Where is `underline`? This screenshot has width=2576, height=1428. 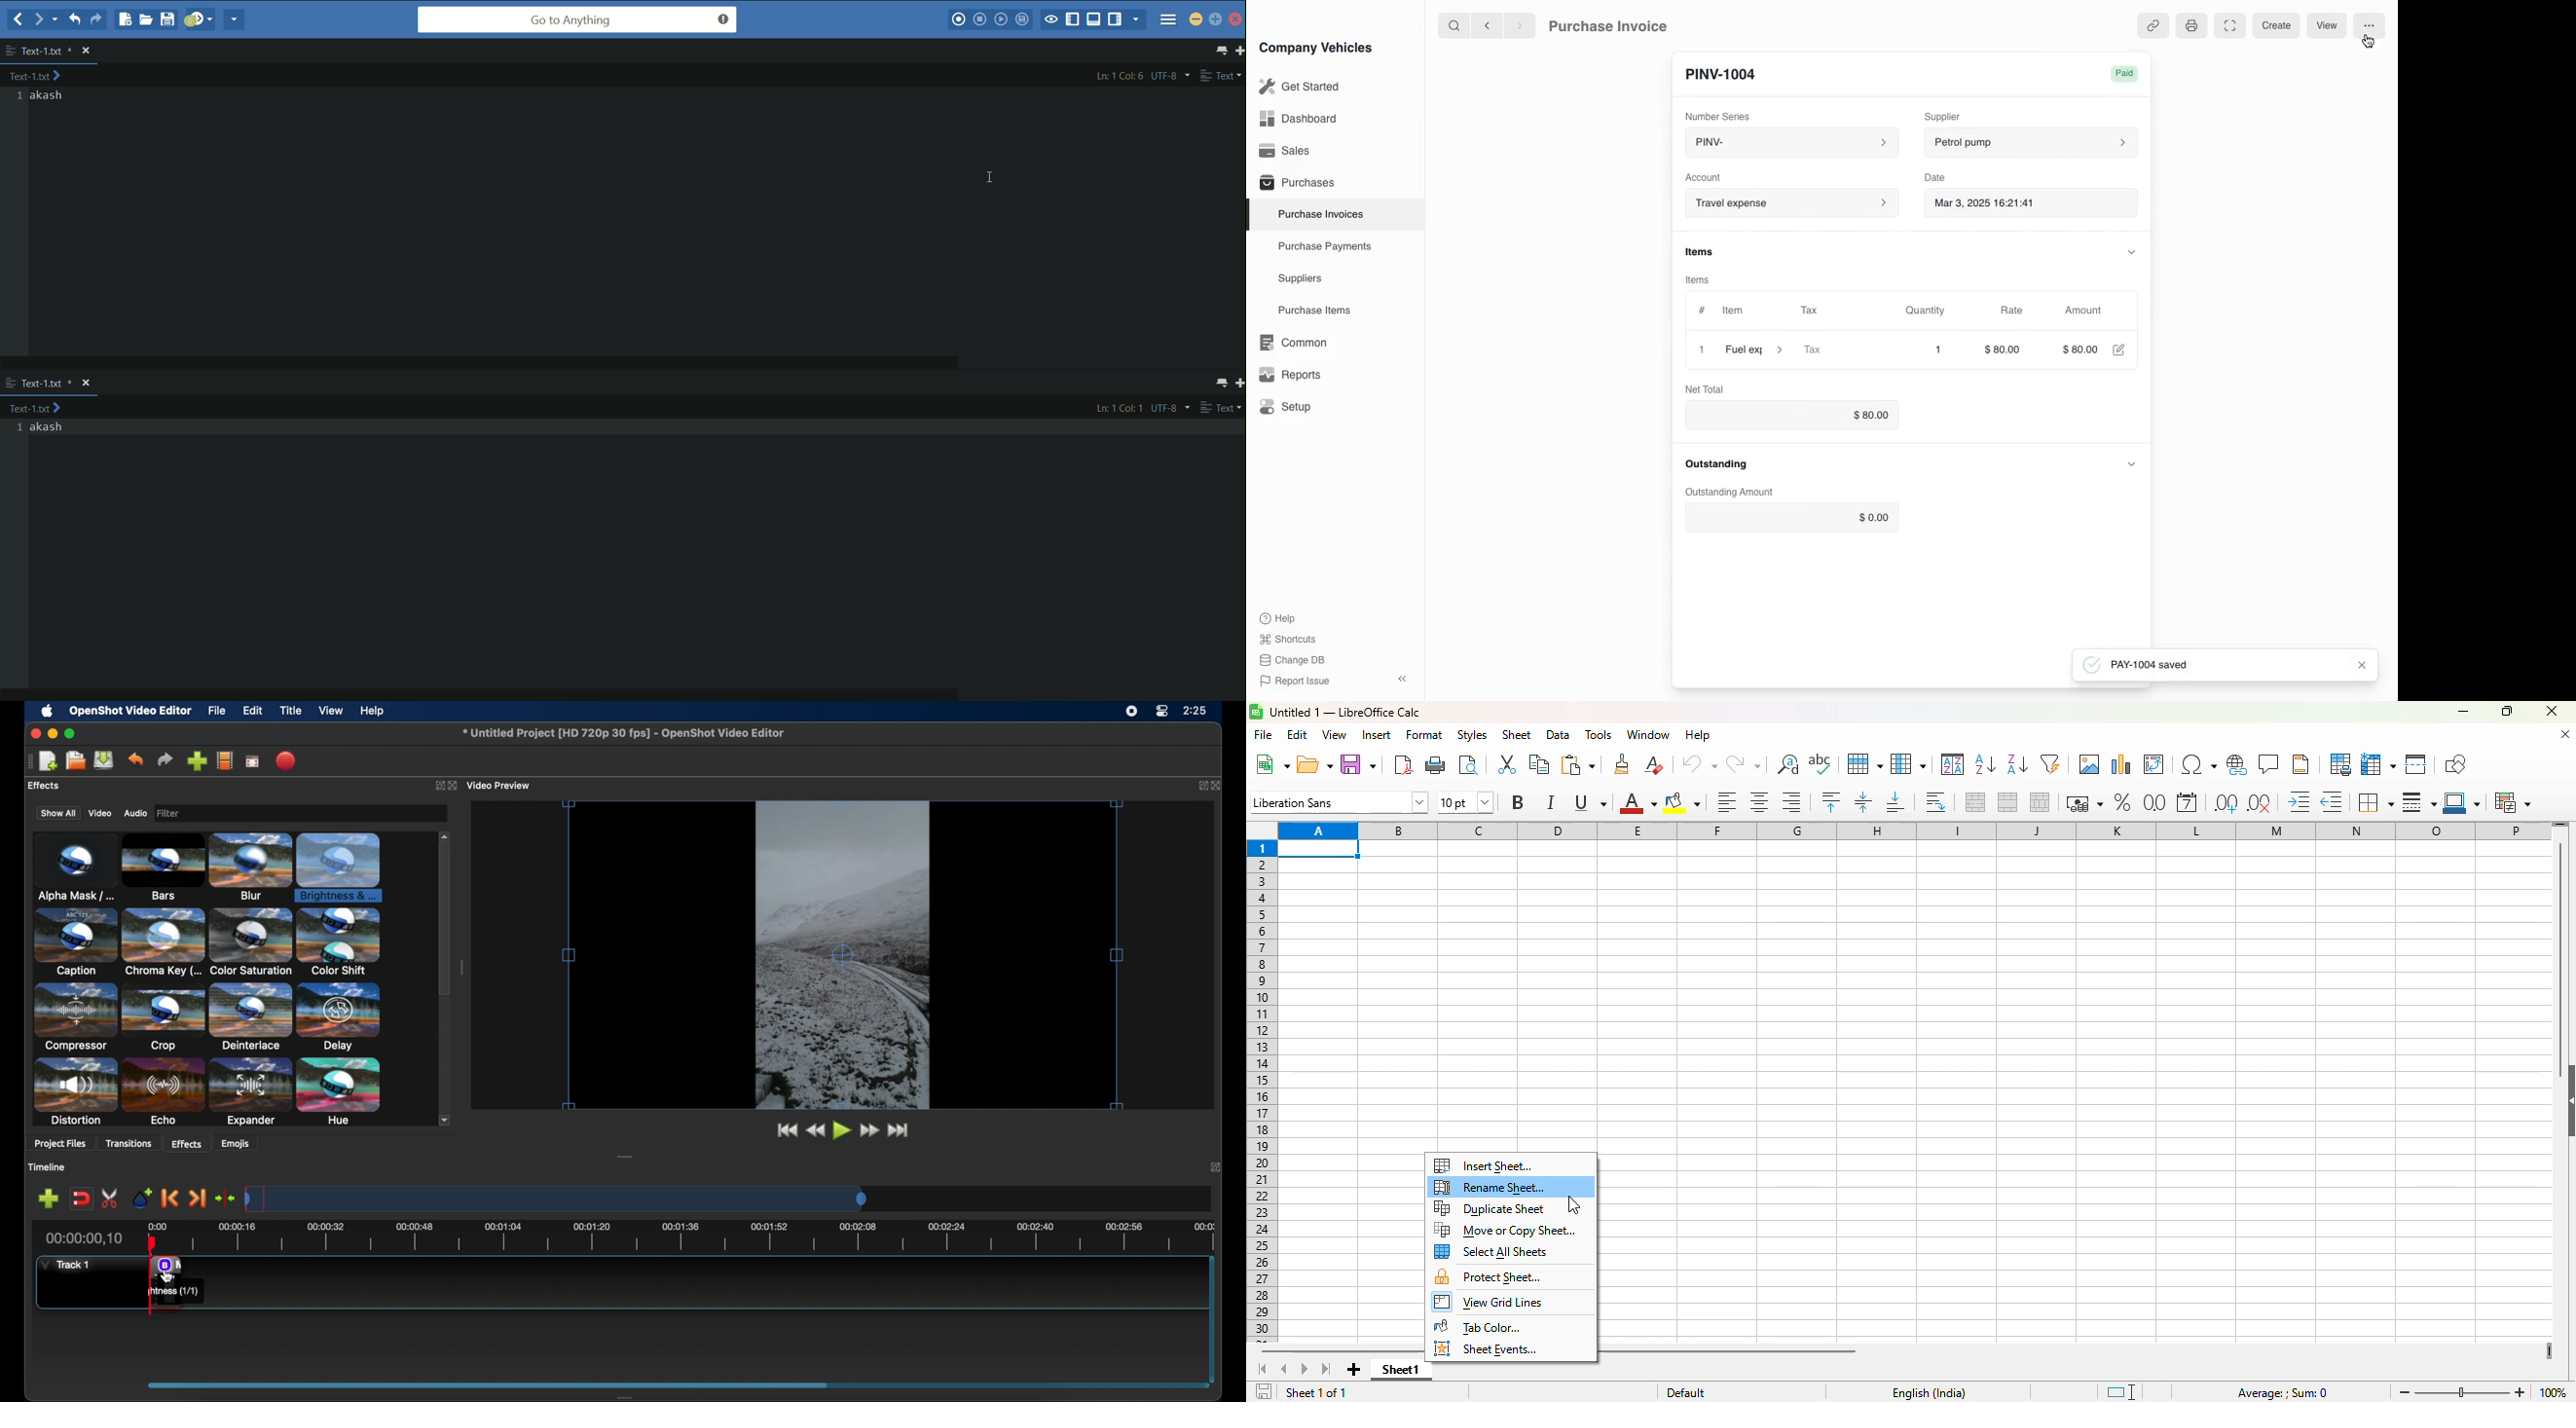 underline is located at coordinates (1590, 802).